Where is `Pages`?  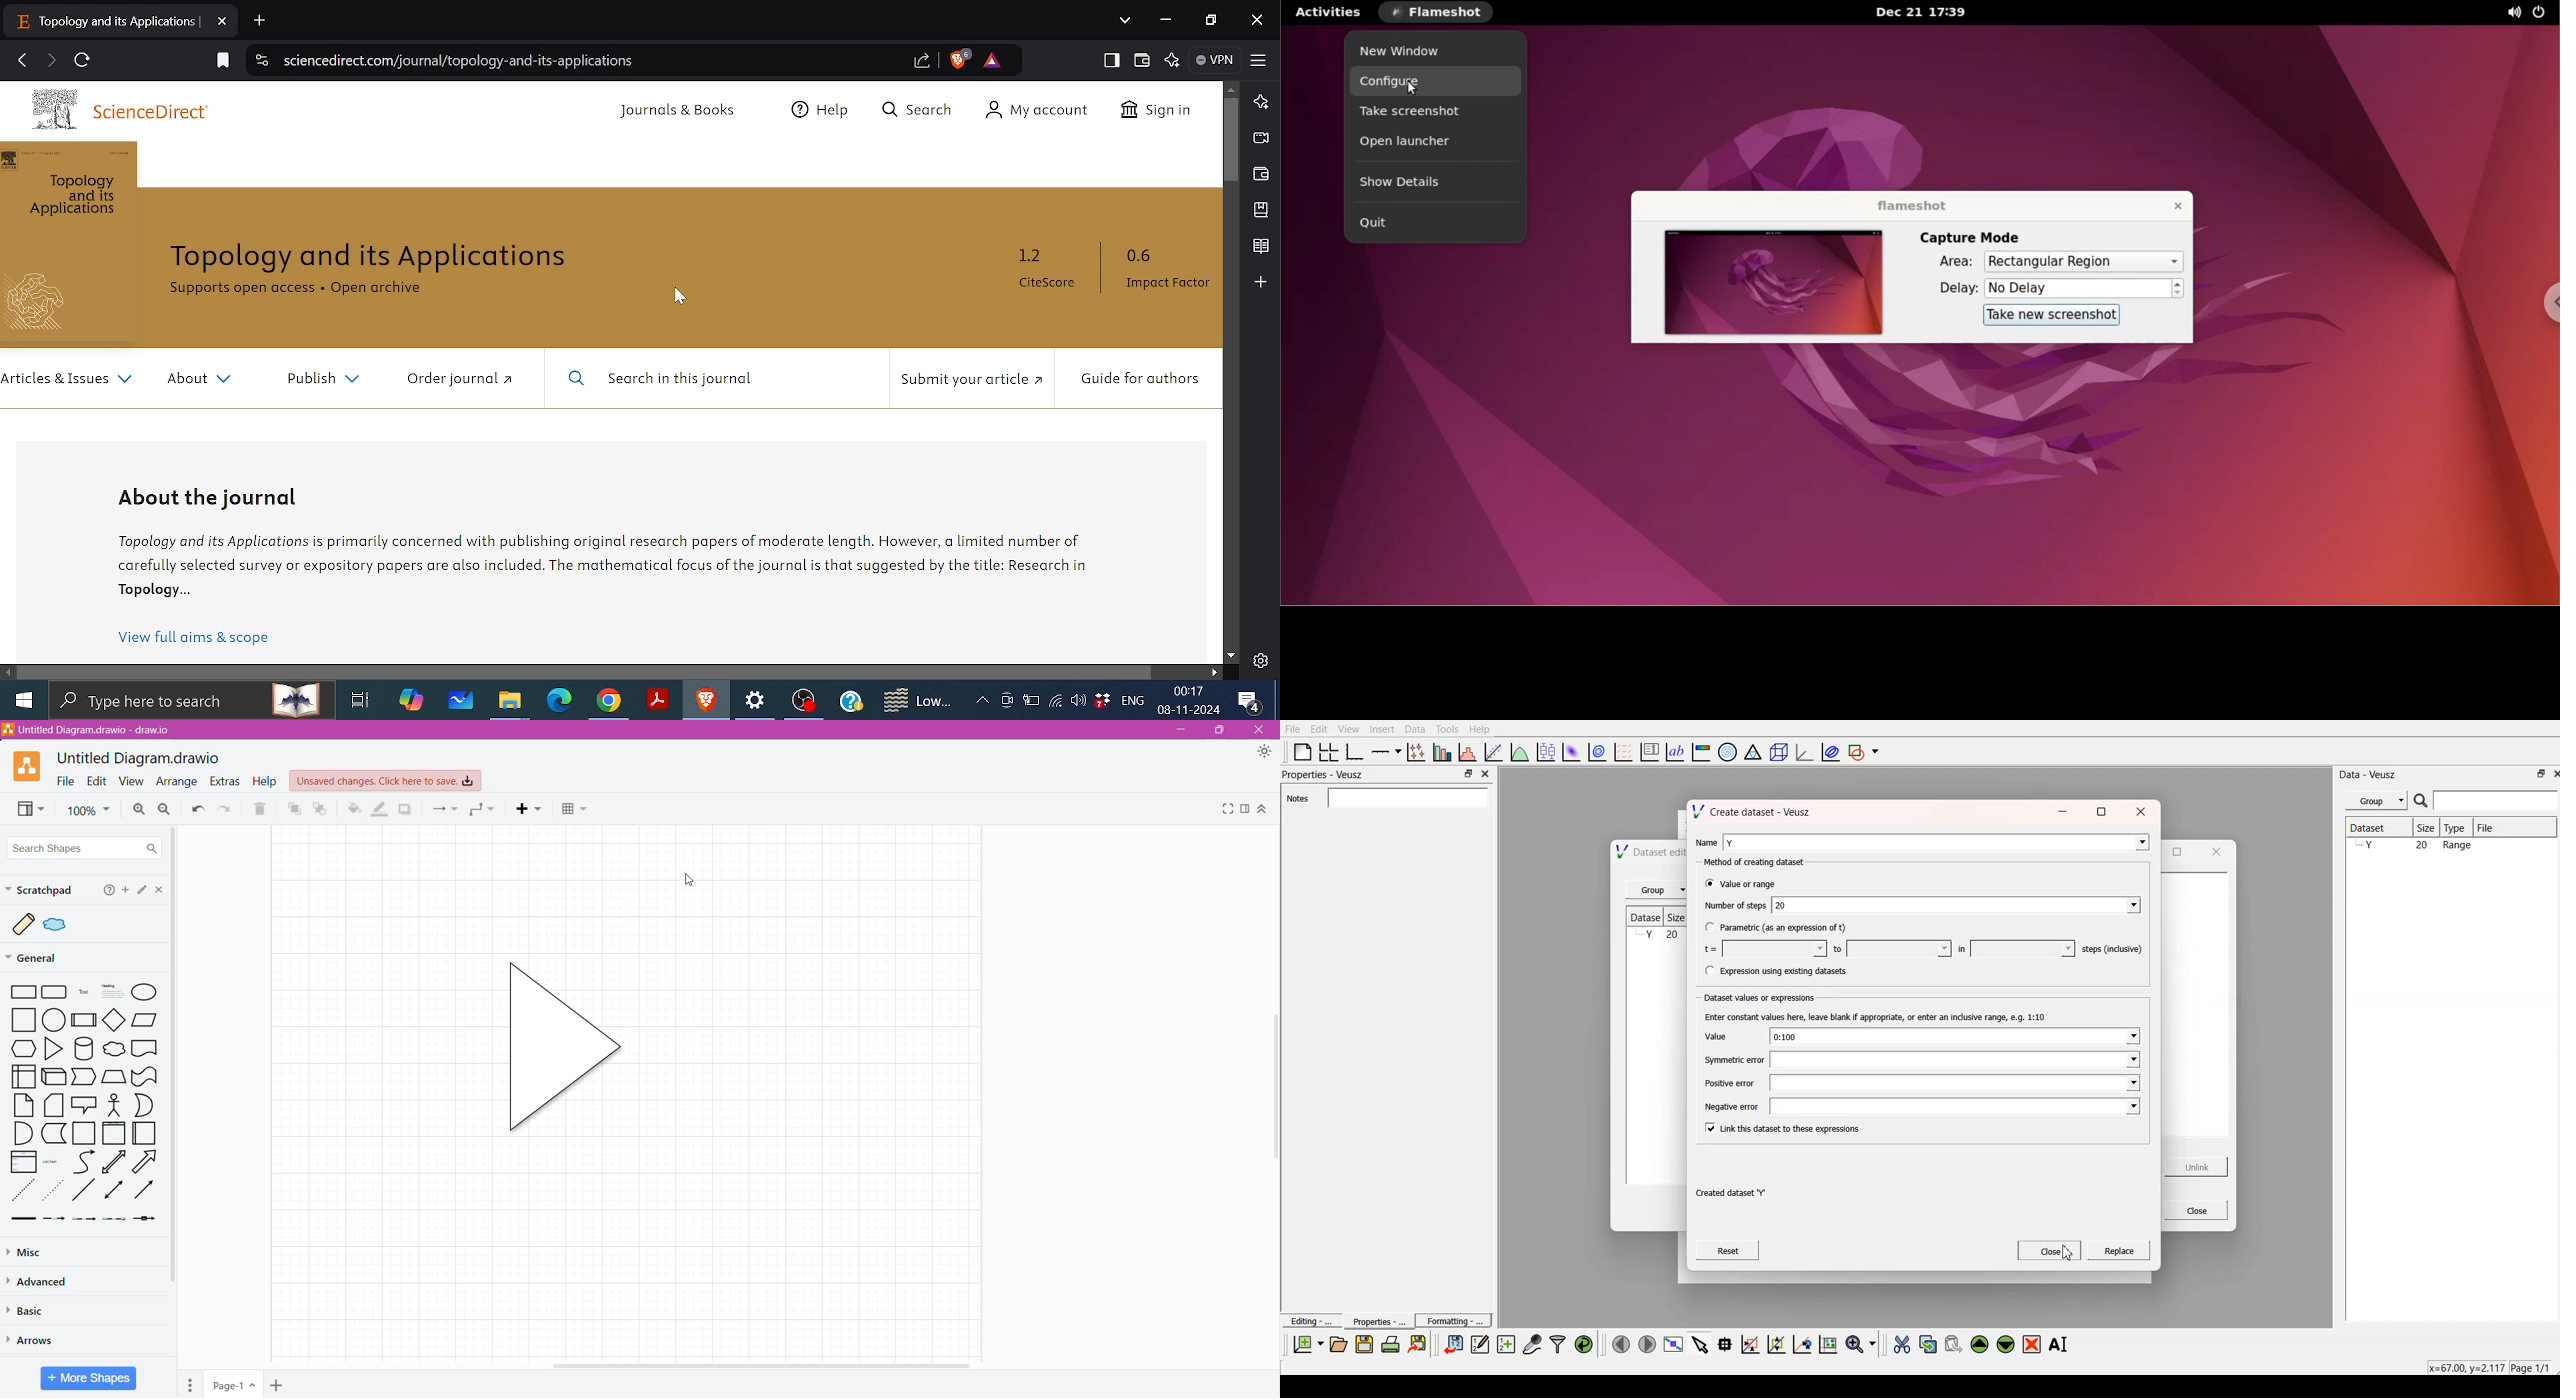
Pages is located at coordinates (189, 1385).